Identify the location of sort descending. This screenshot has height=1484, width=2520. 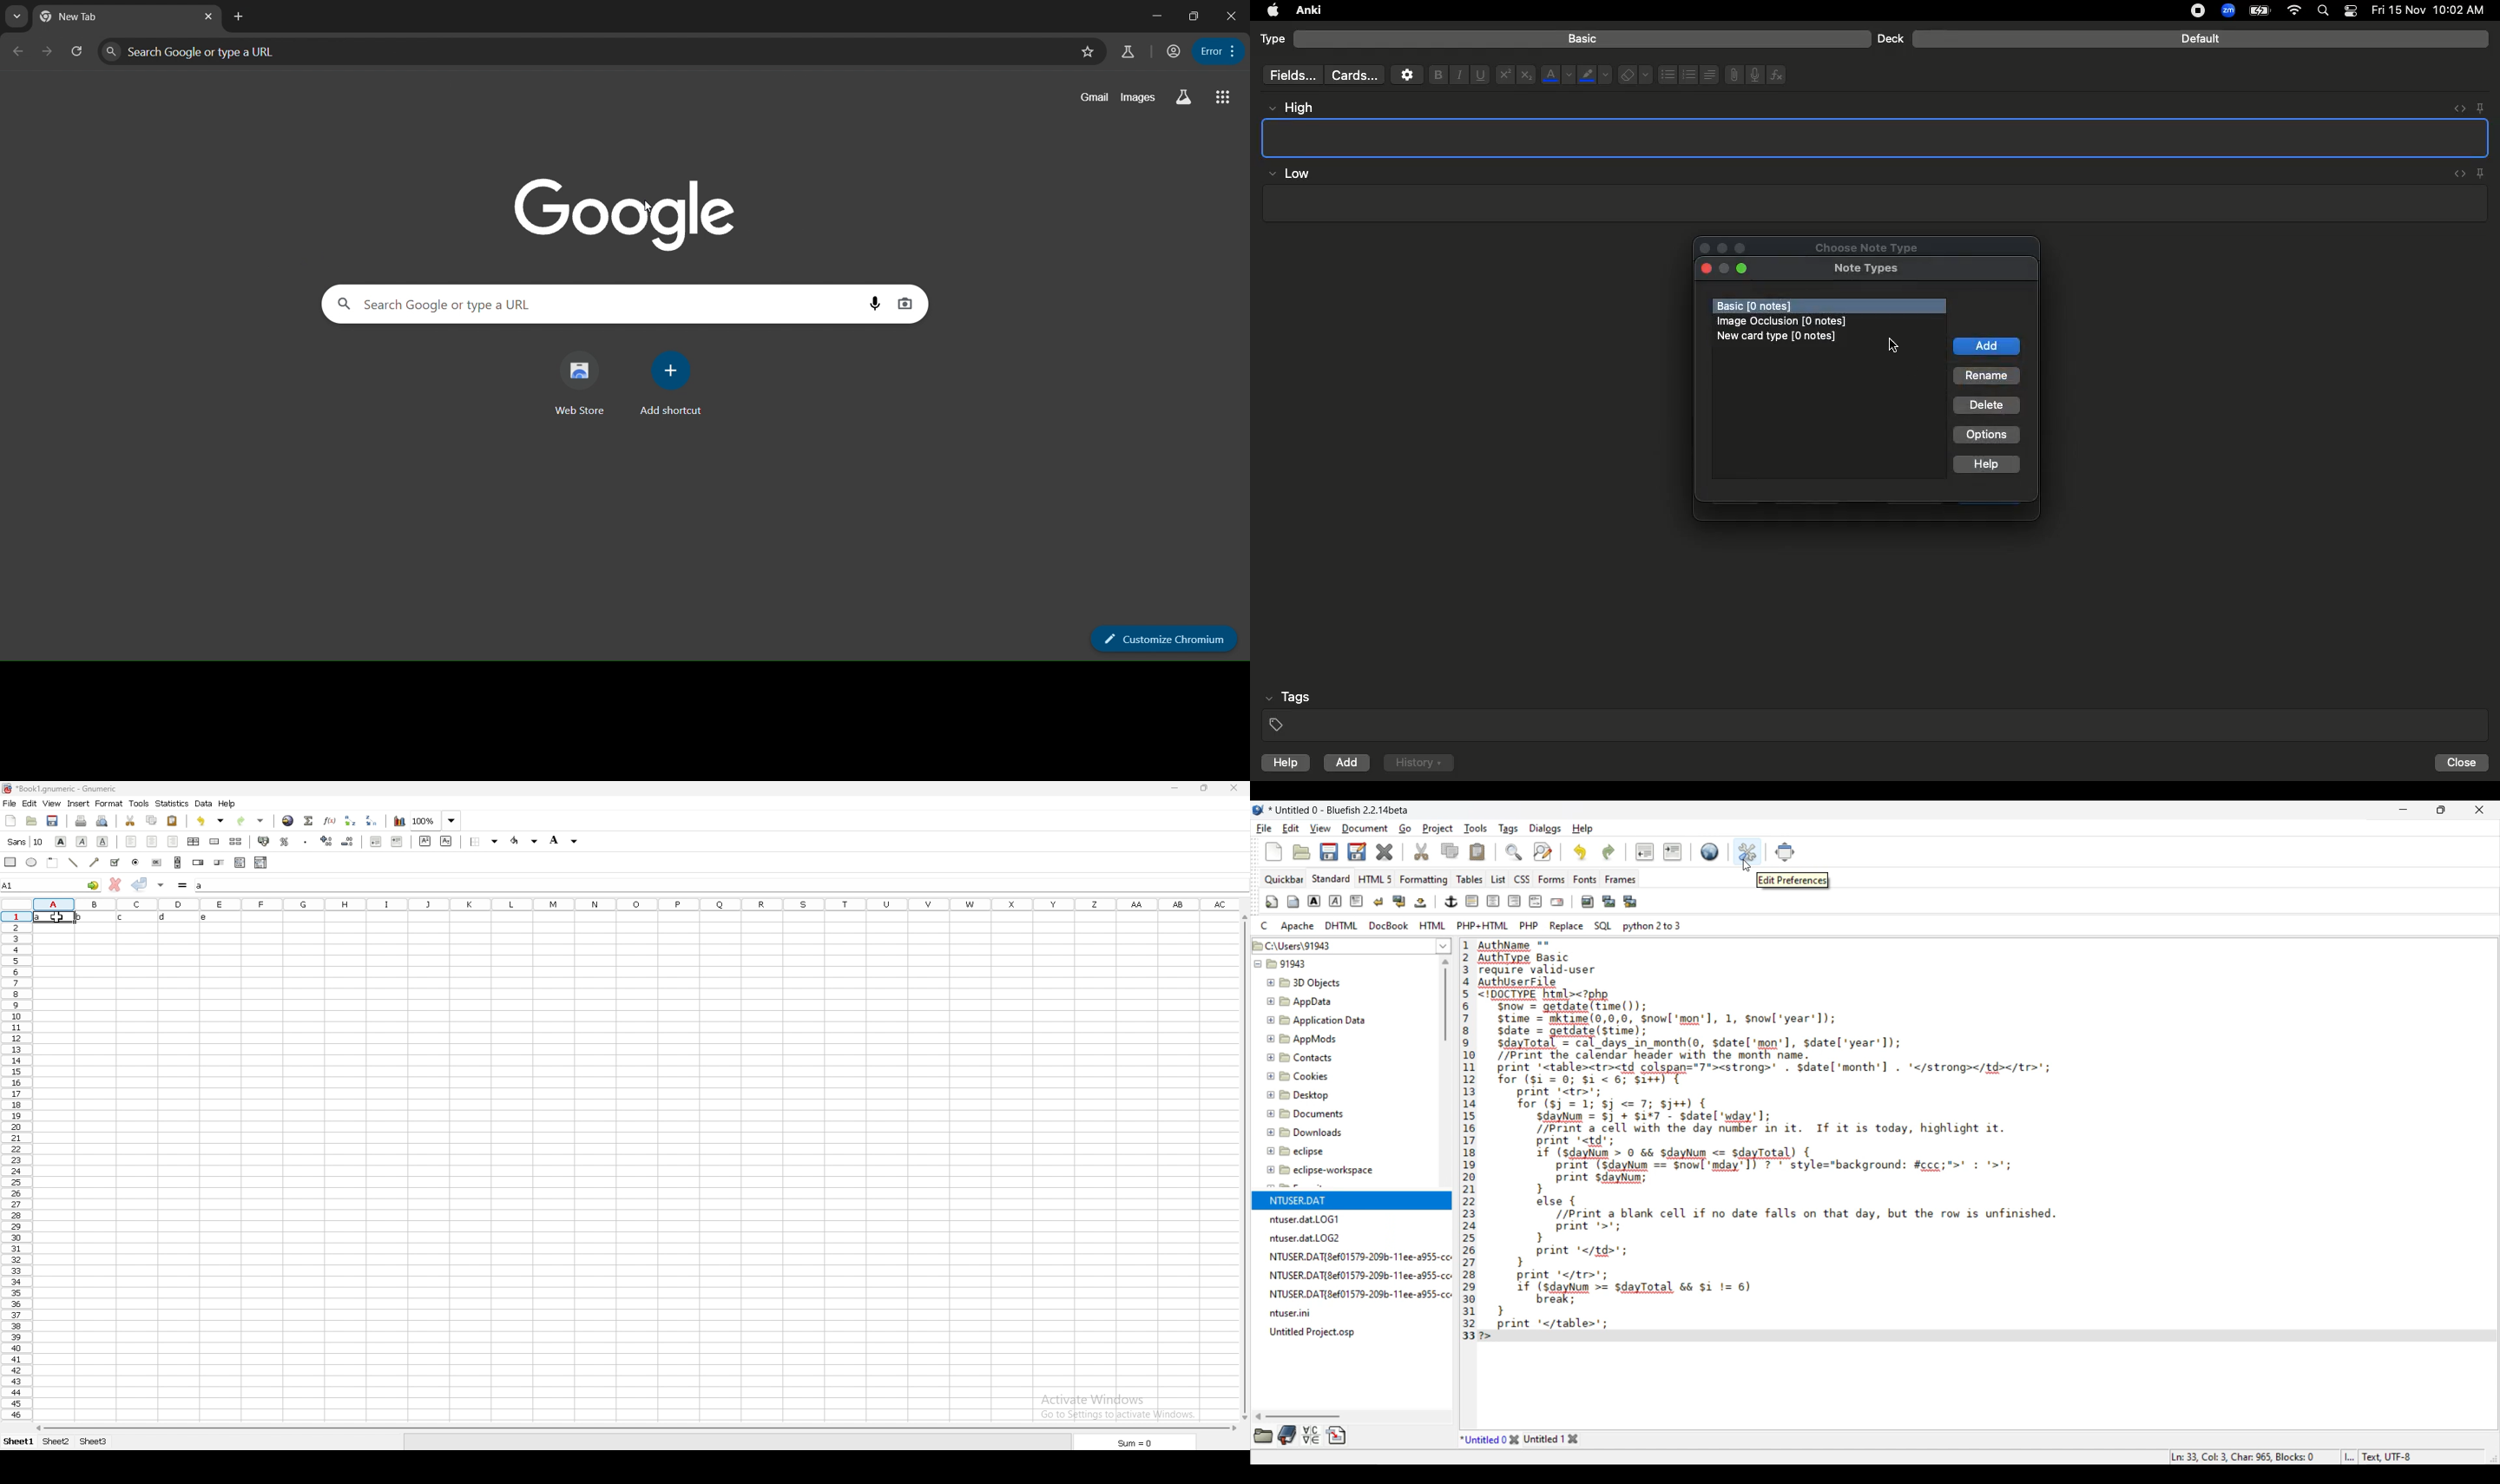
(372, 821).